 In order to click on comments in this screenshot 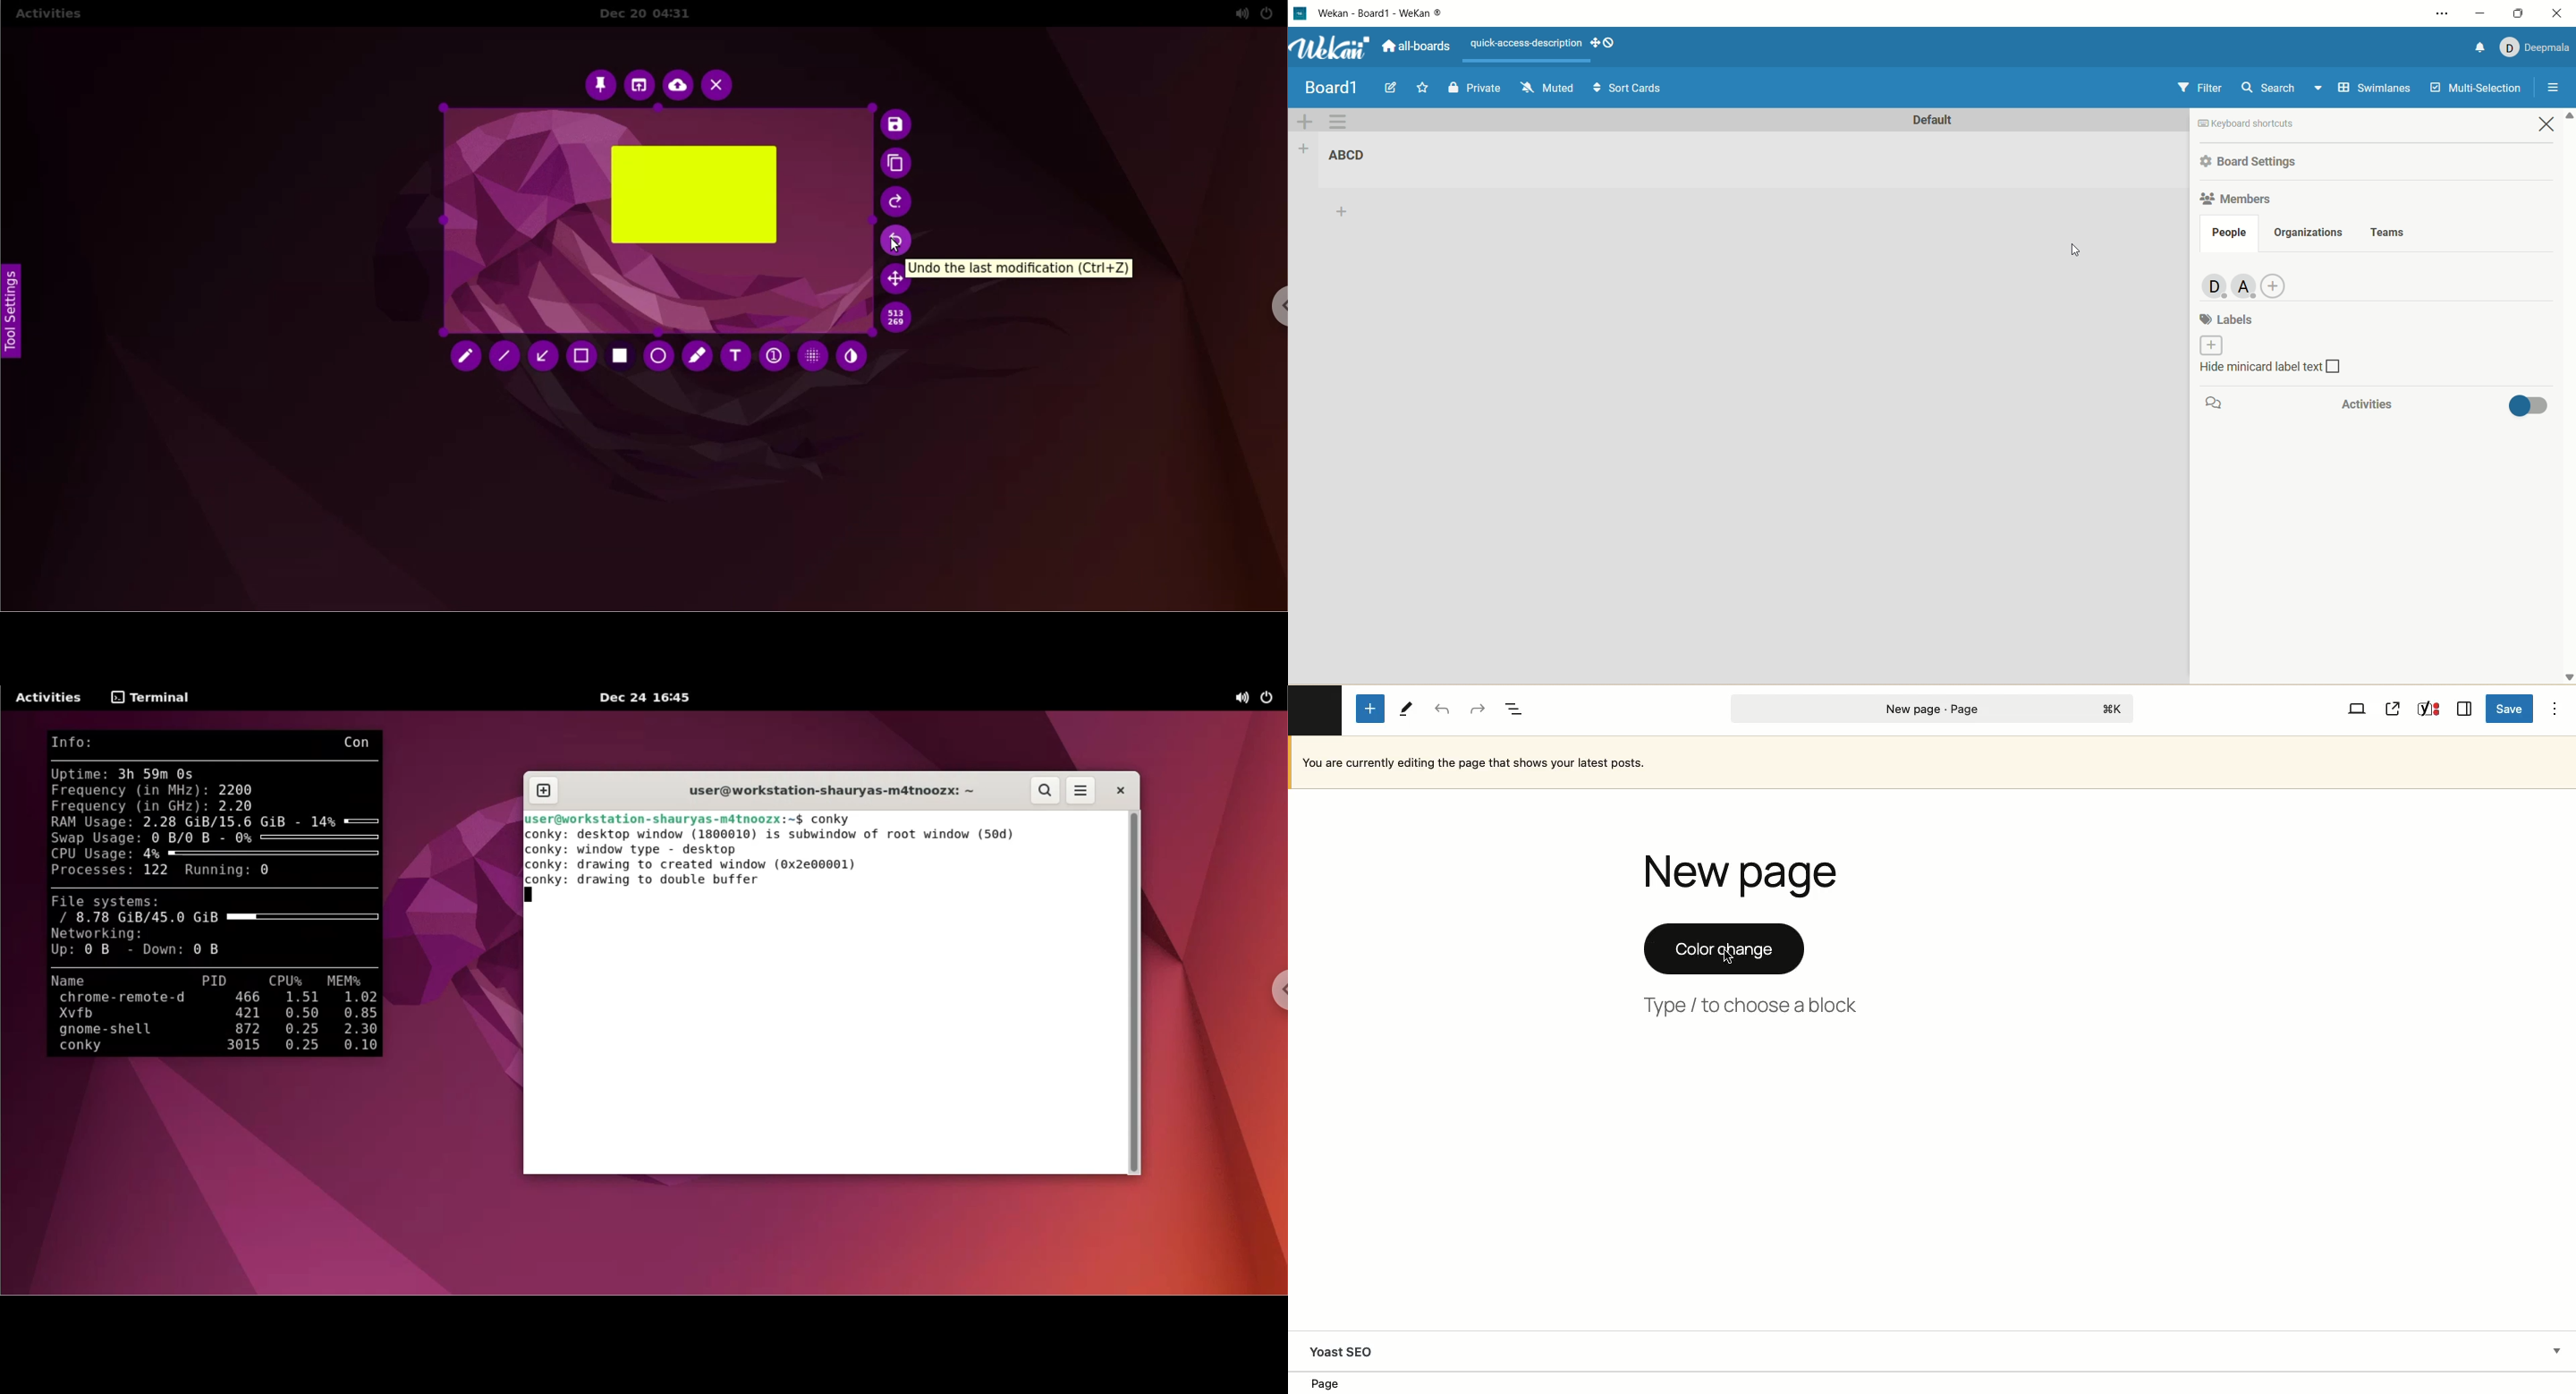, I will do `click(2218, 404)`.